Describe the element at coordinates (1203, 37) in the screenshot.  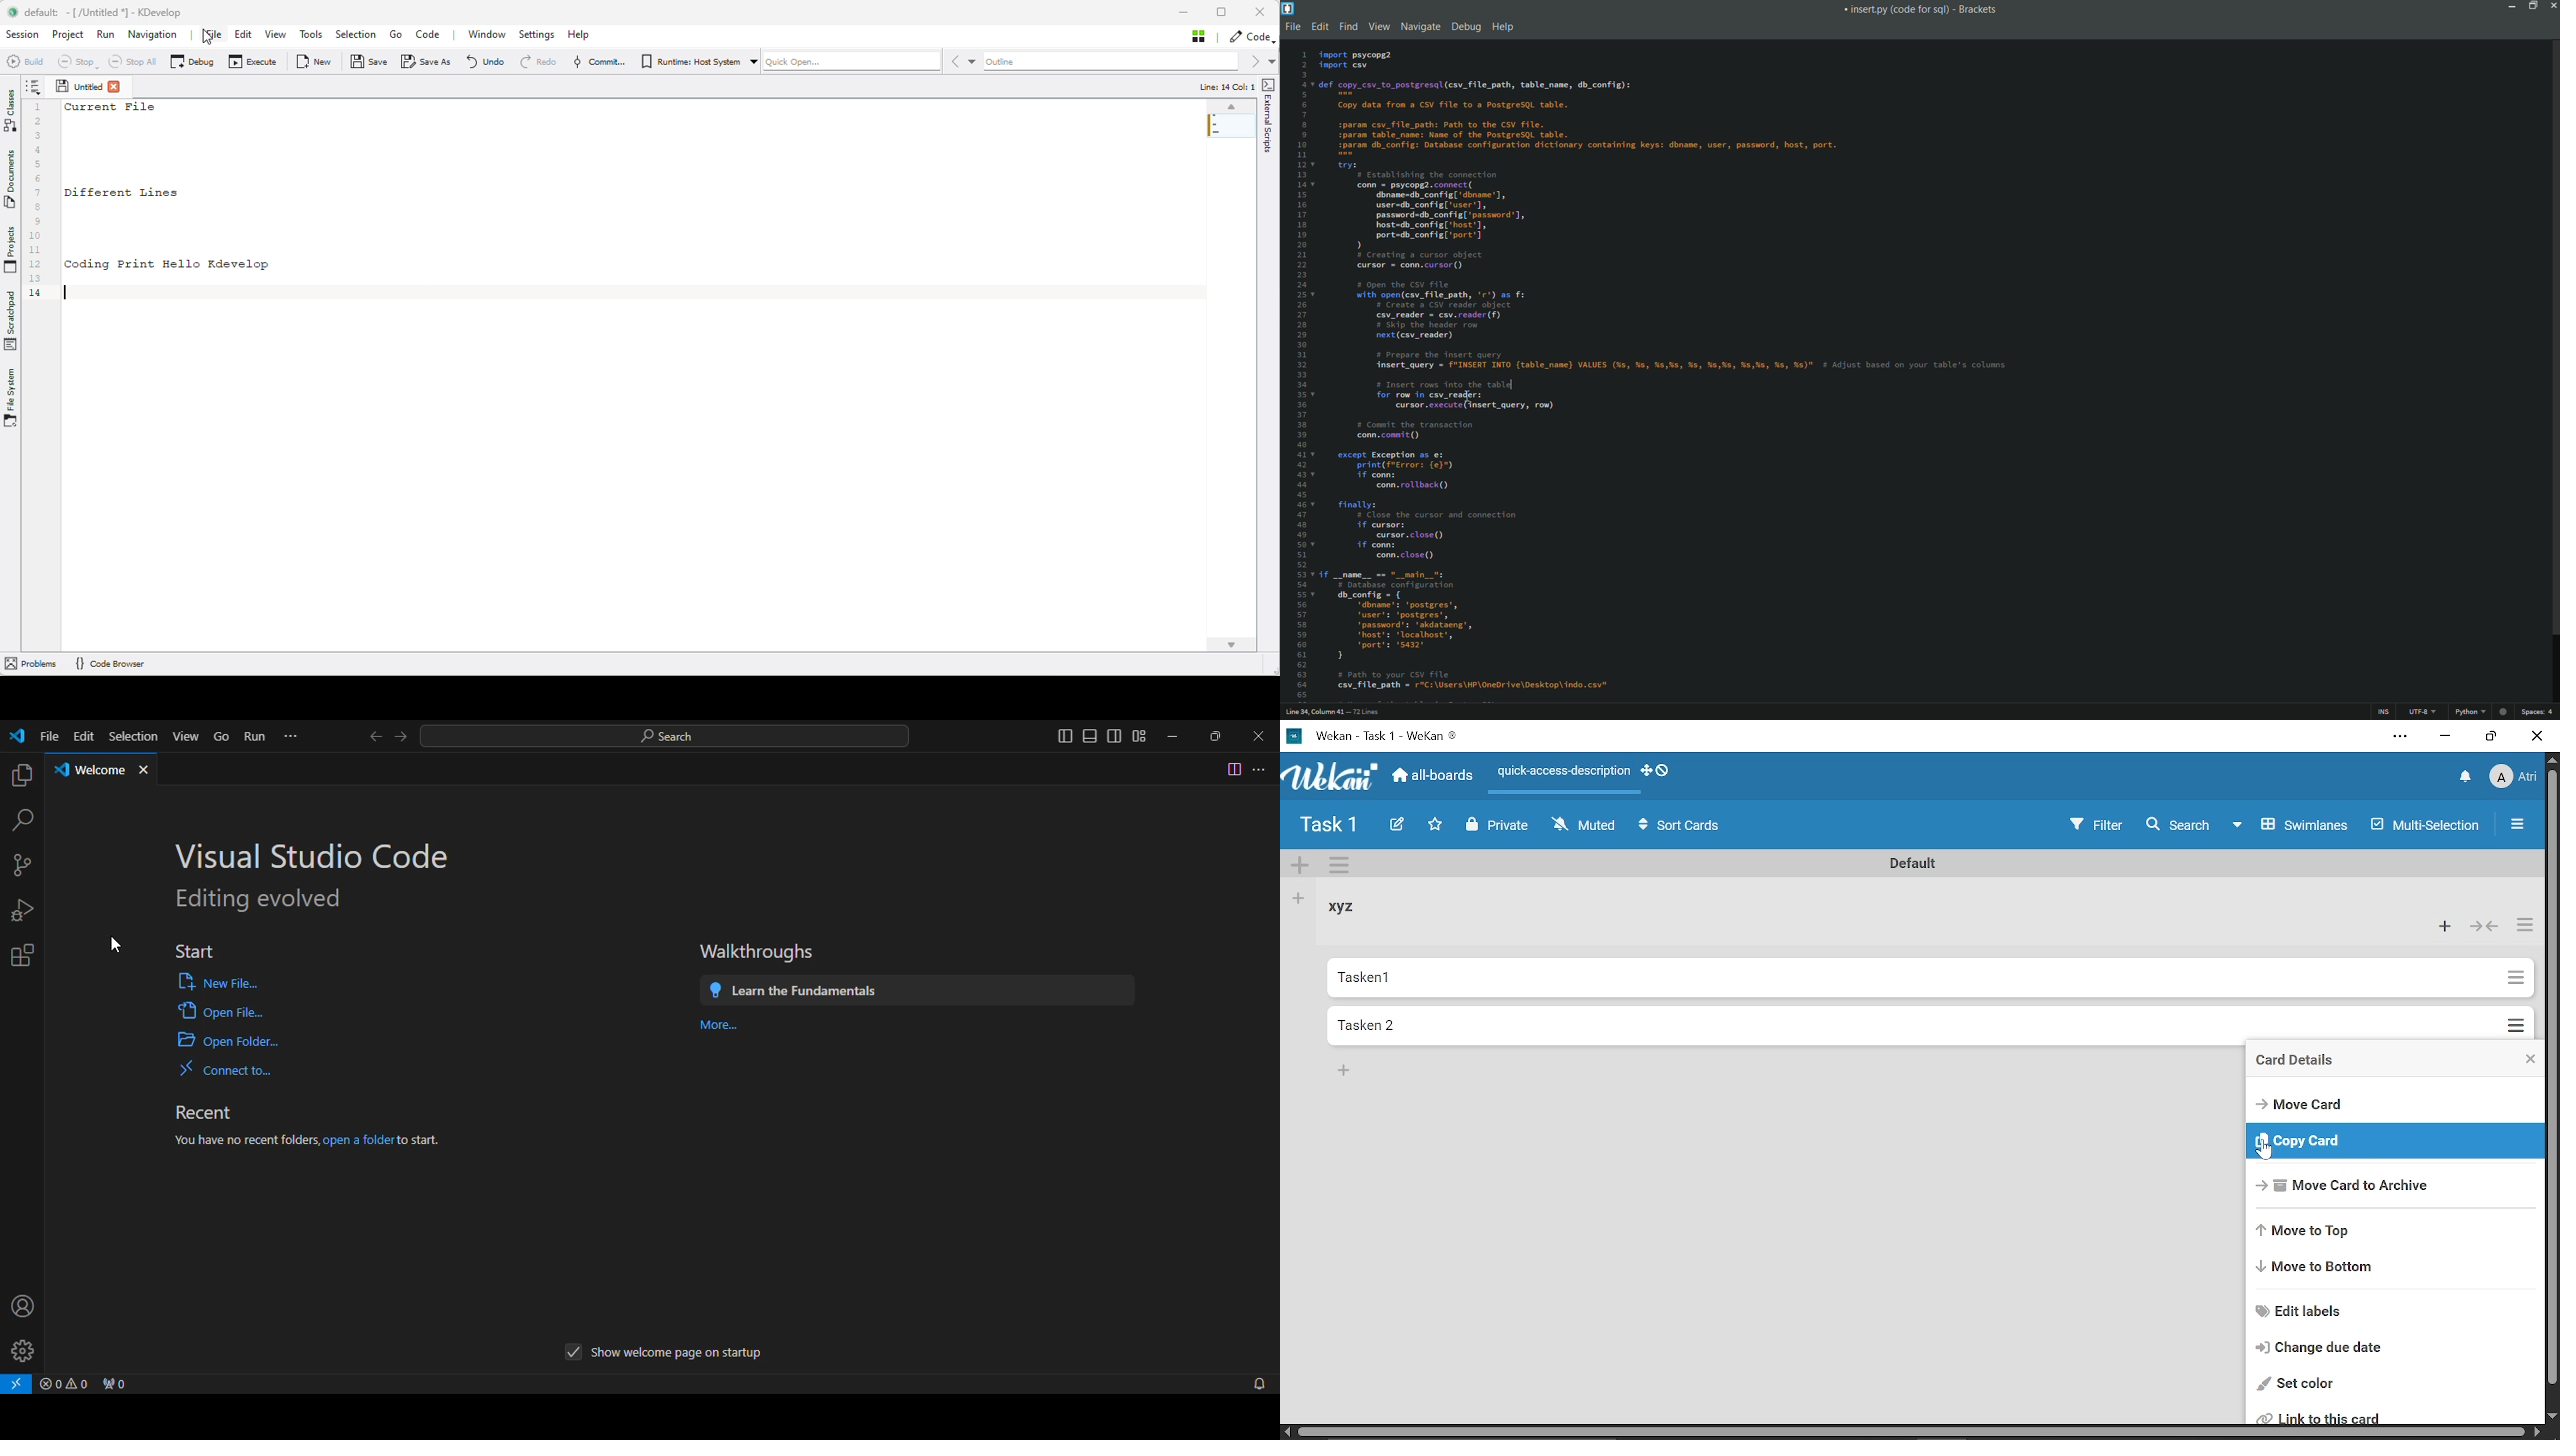
I see `Stash` at that location.